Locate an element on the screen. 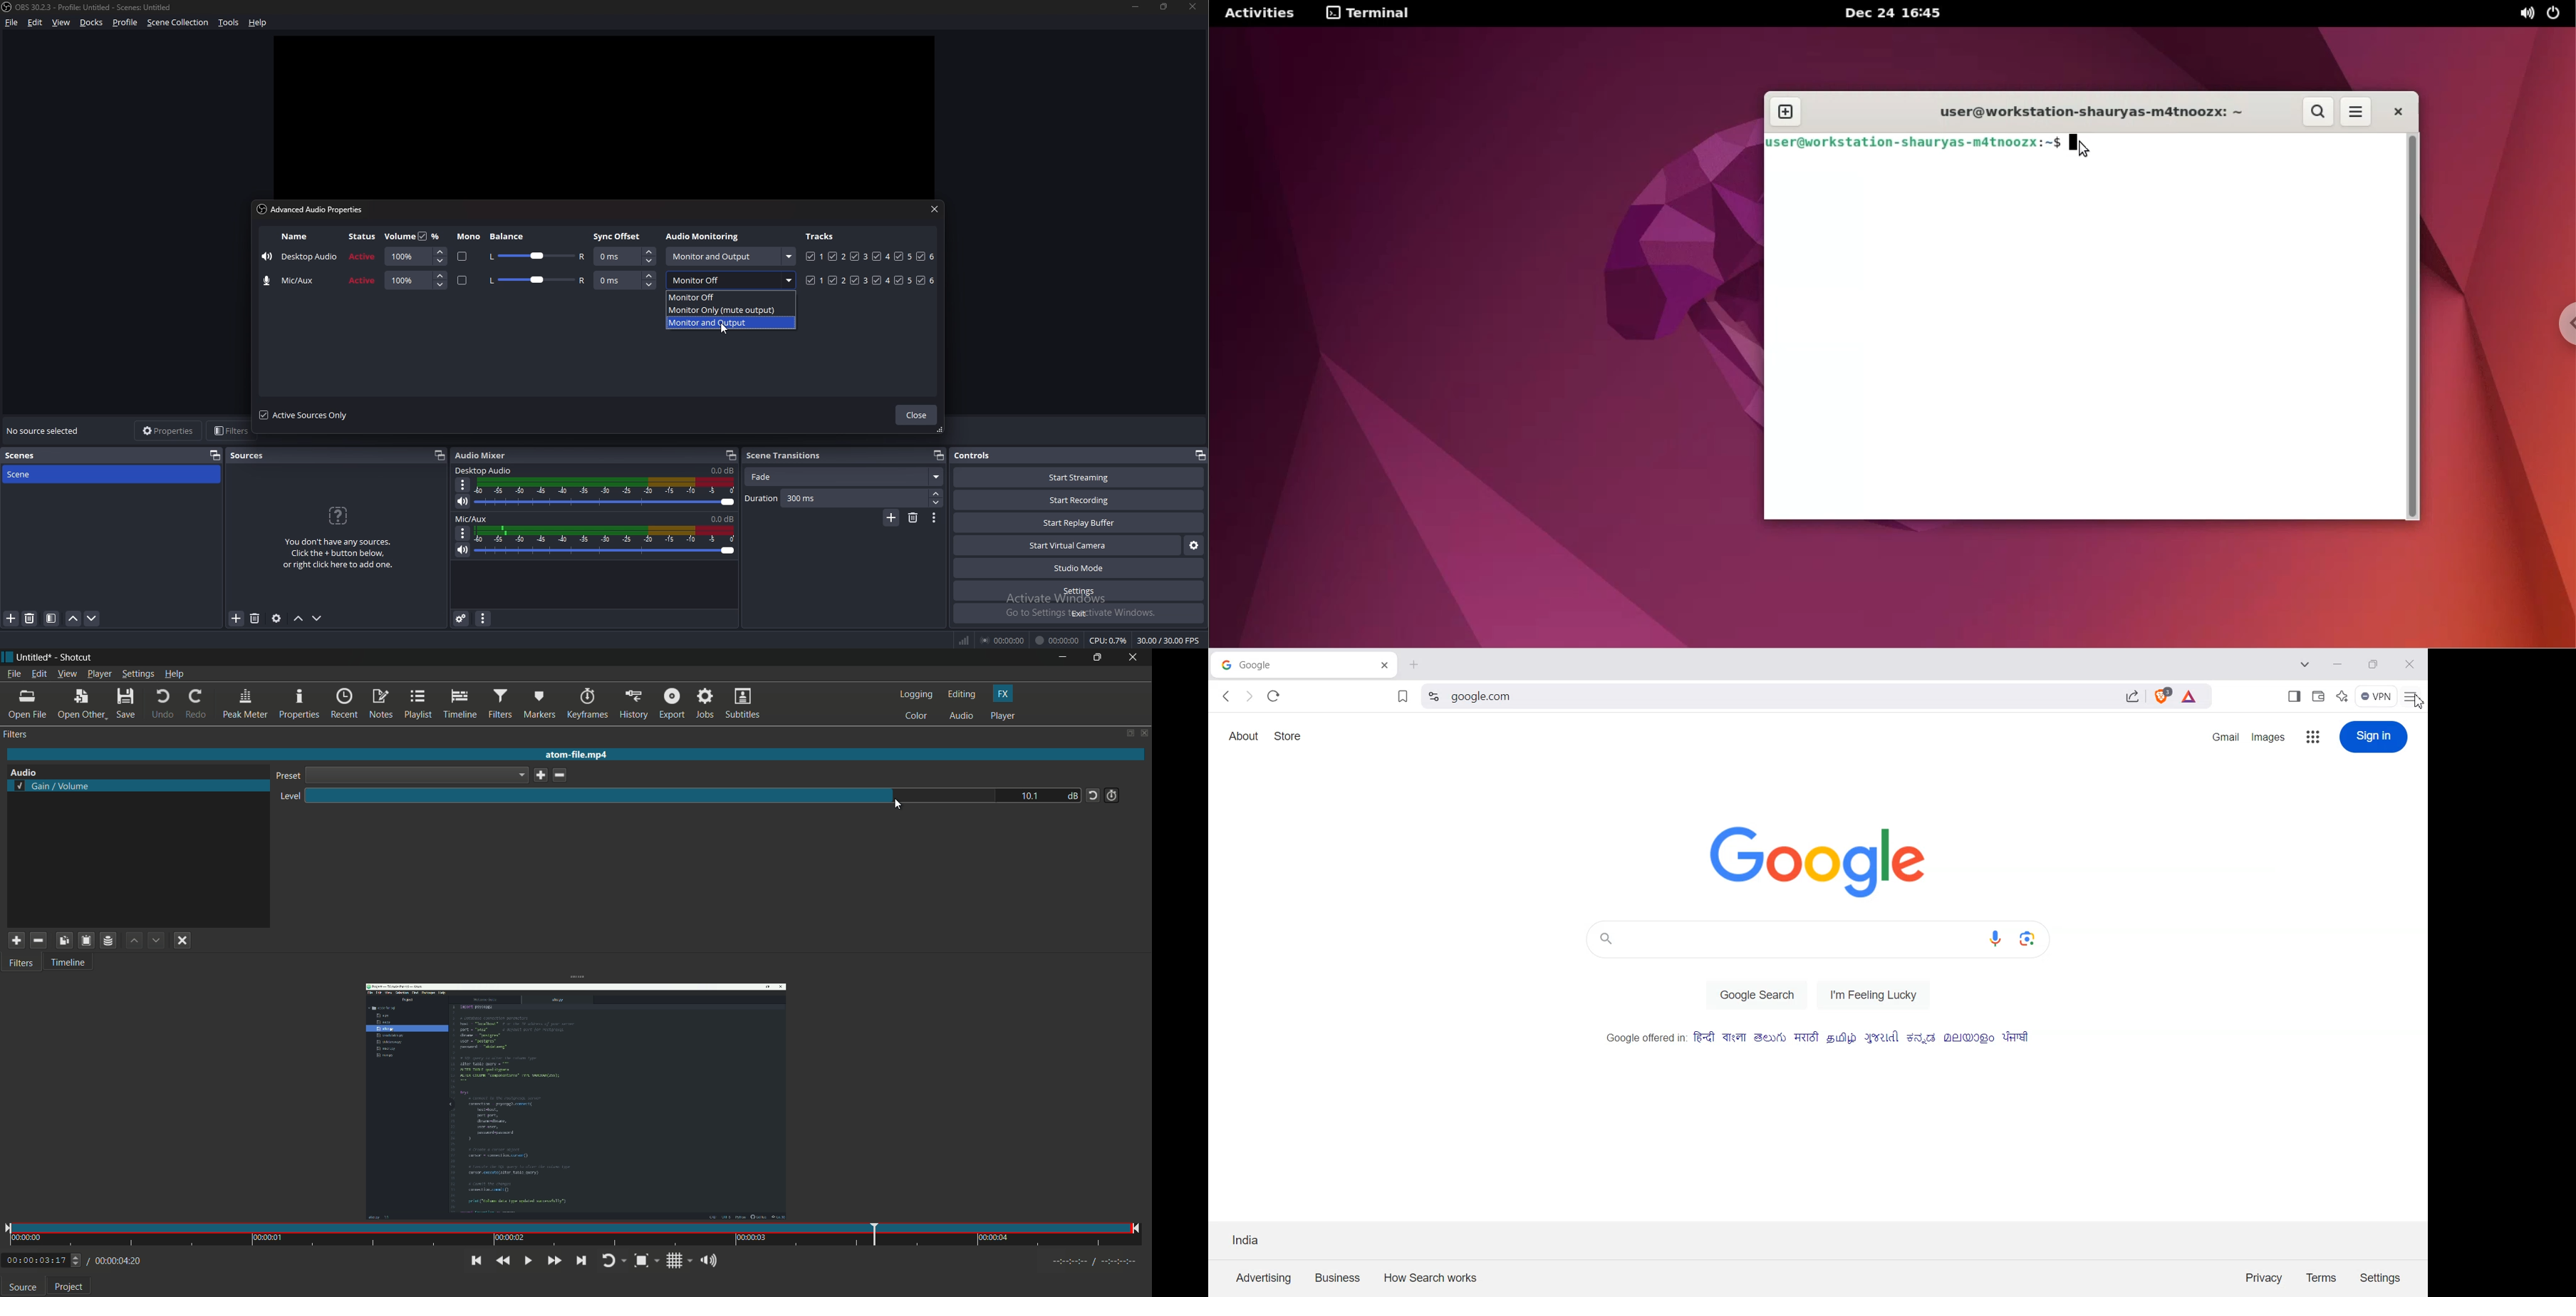 The image size is (2576, 1316). audio monitoring is located at coordinates (703, 235).